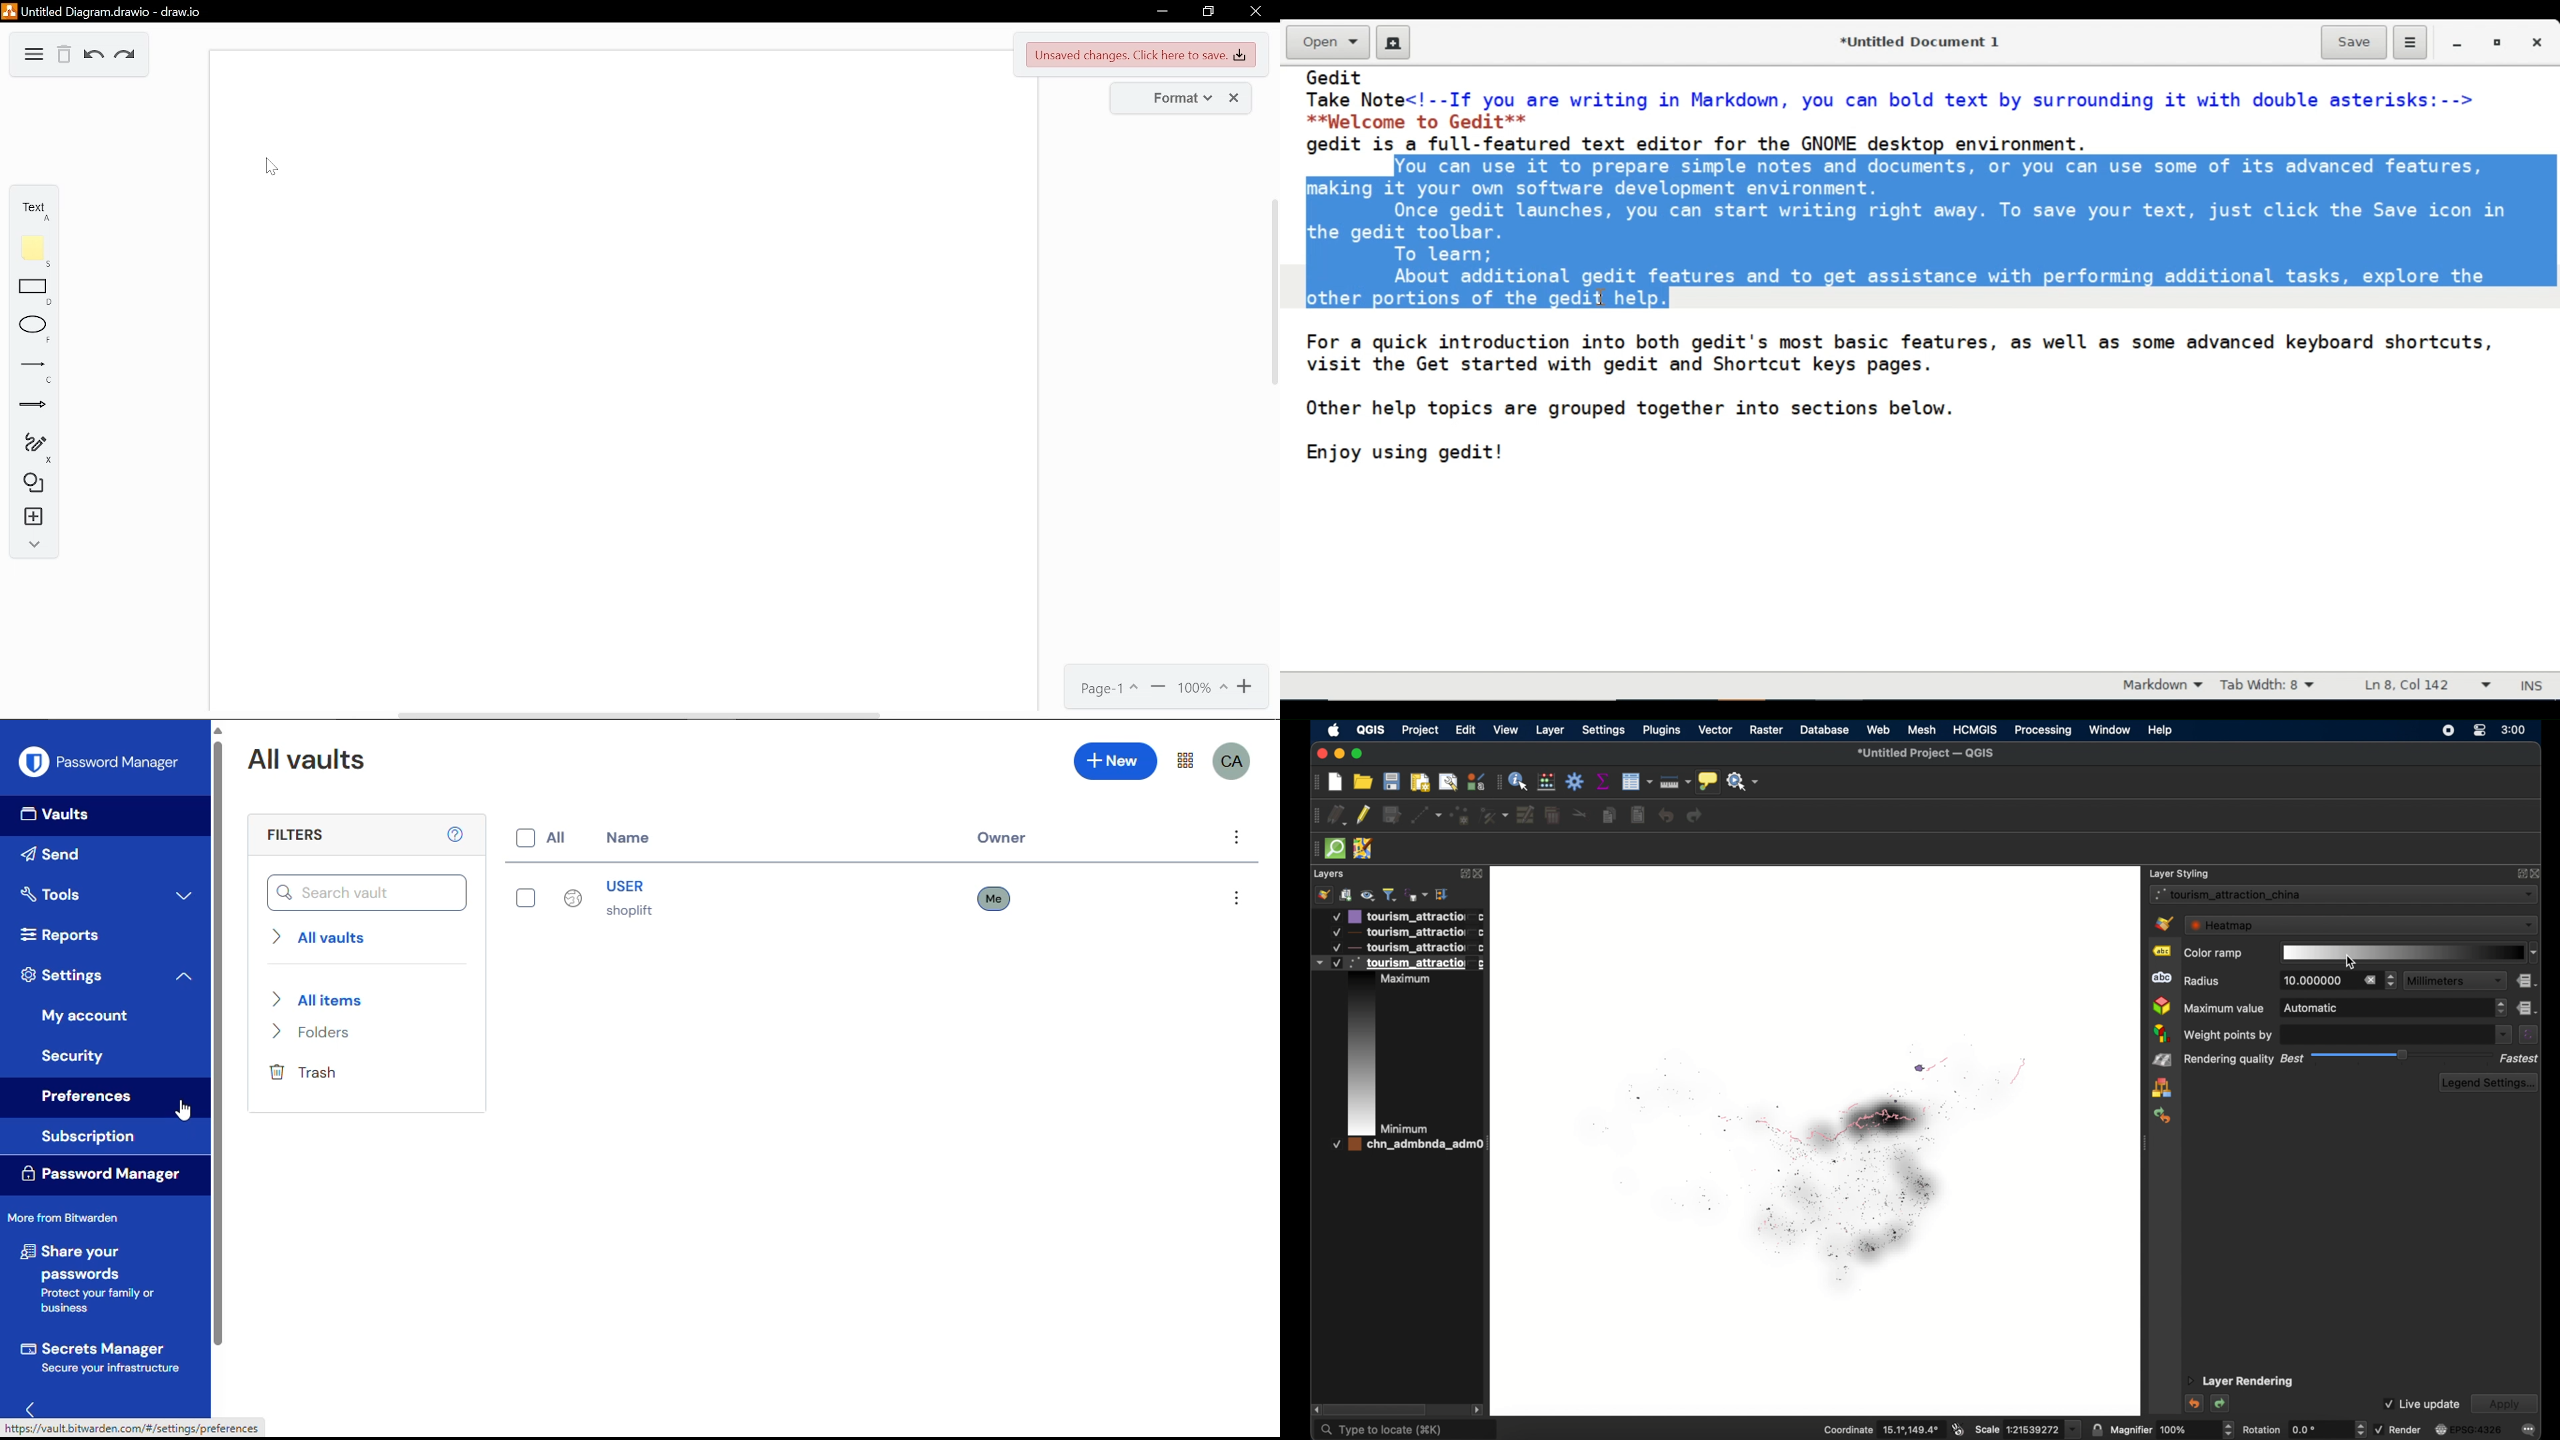 Image resolution: width=2576 pixels, height=1456 pixels. Describe the element at coordinates (2231, 1035) in the screenshot. I see `weight points by` at that location.